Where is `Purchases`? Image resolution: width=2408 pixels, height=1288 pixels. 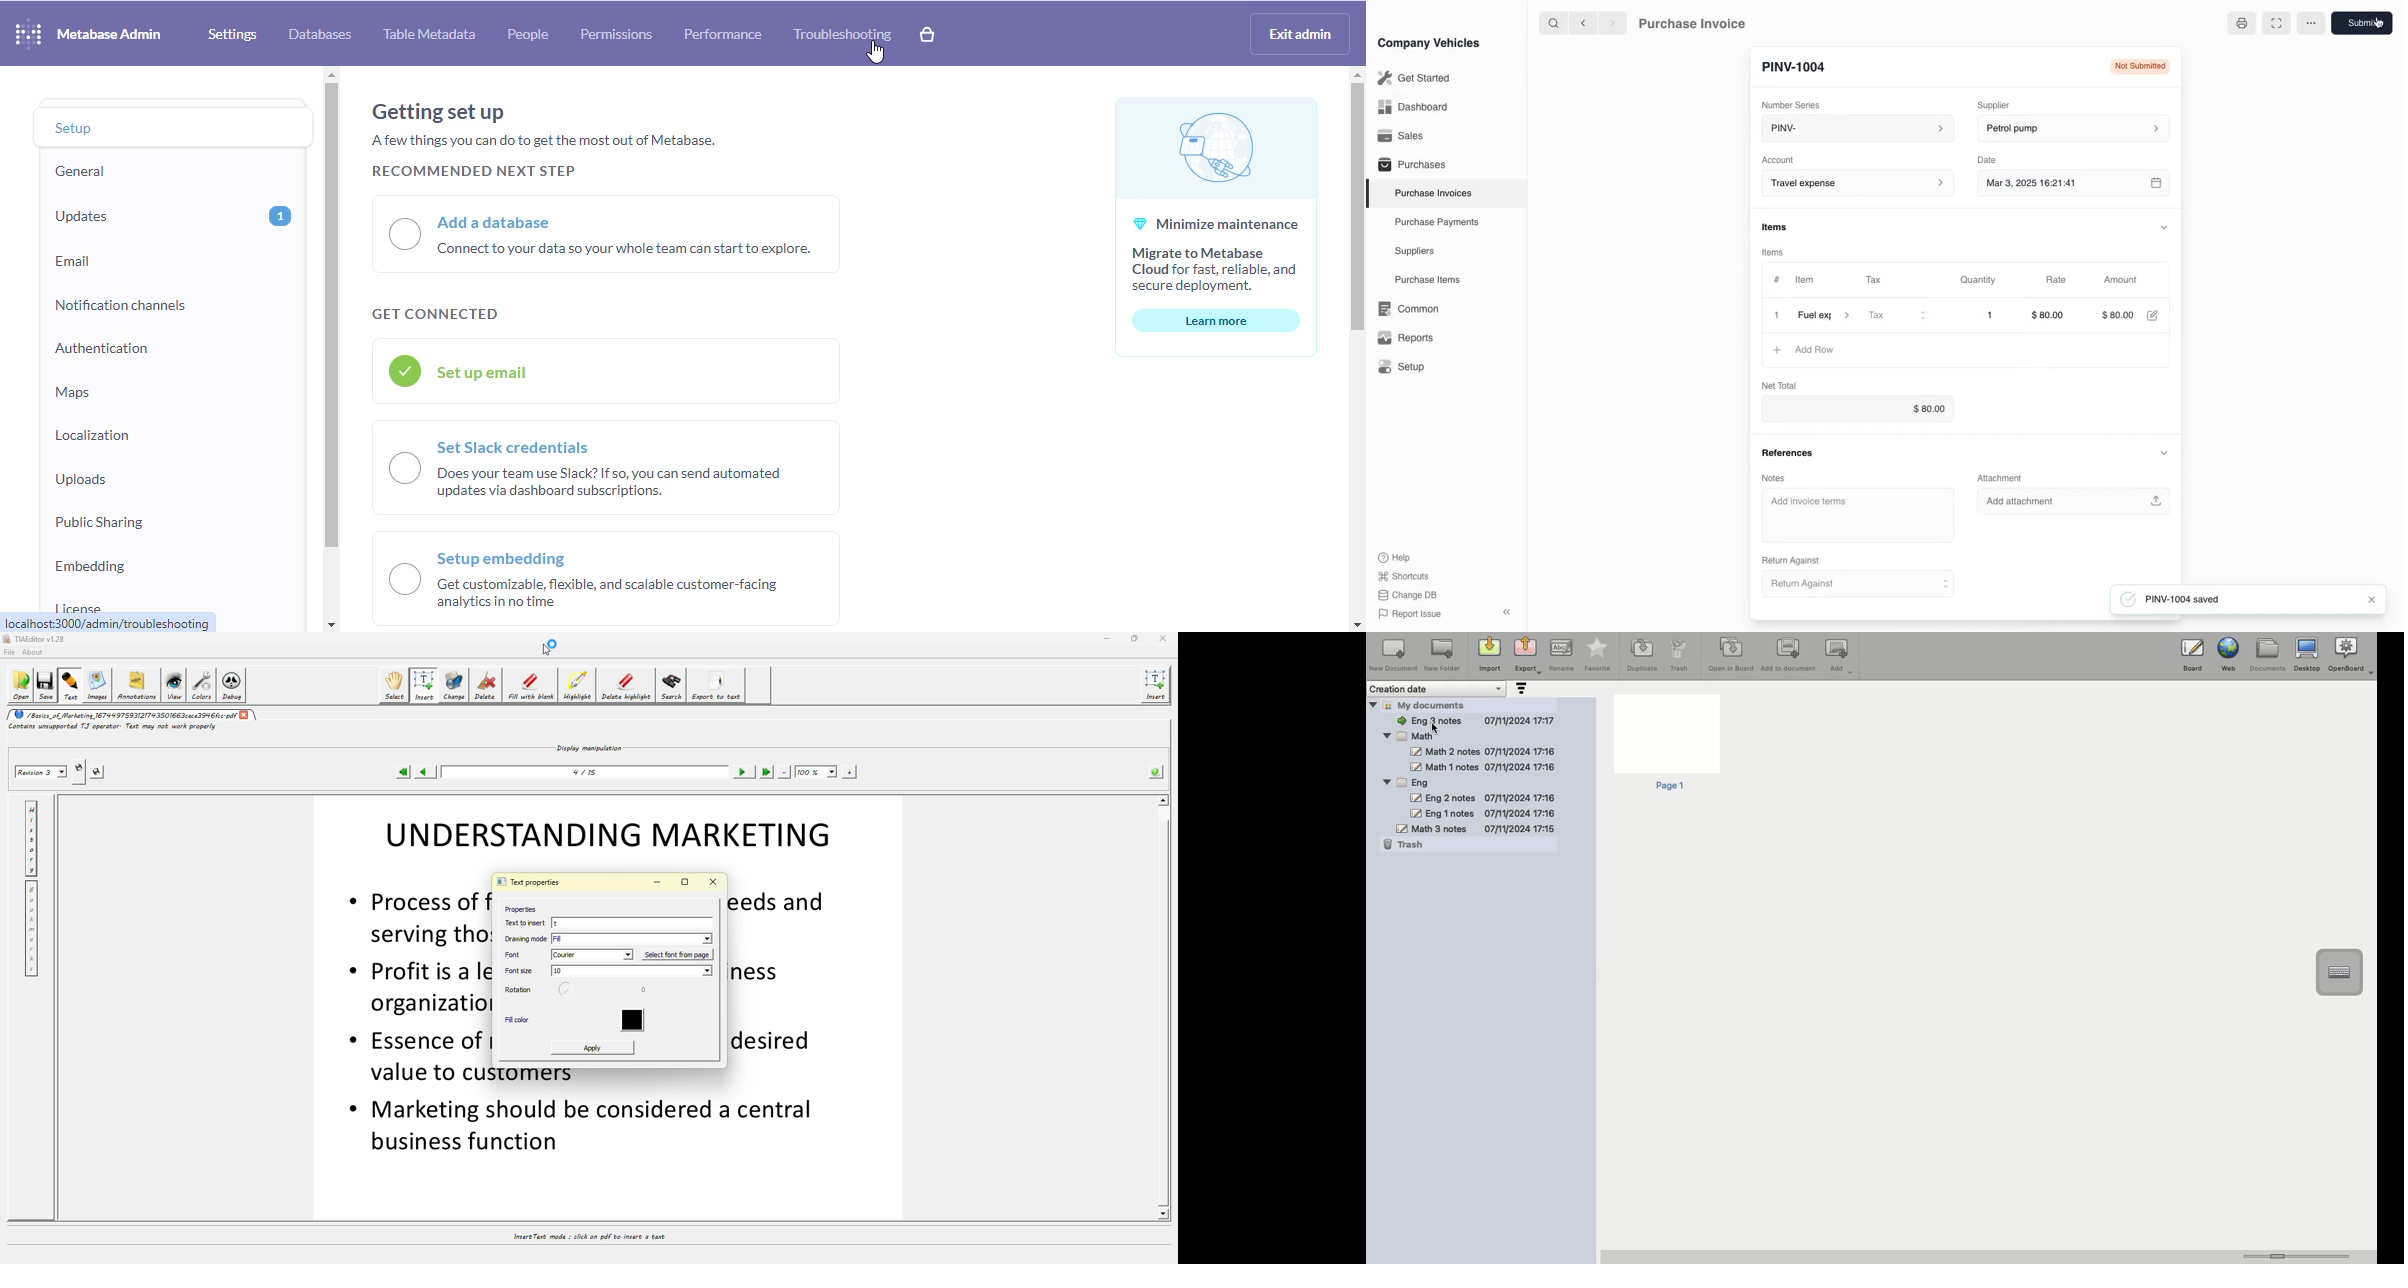
Purchases is located at coordinates (1409, 166).